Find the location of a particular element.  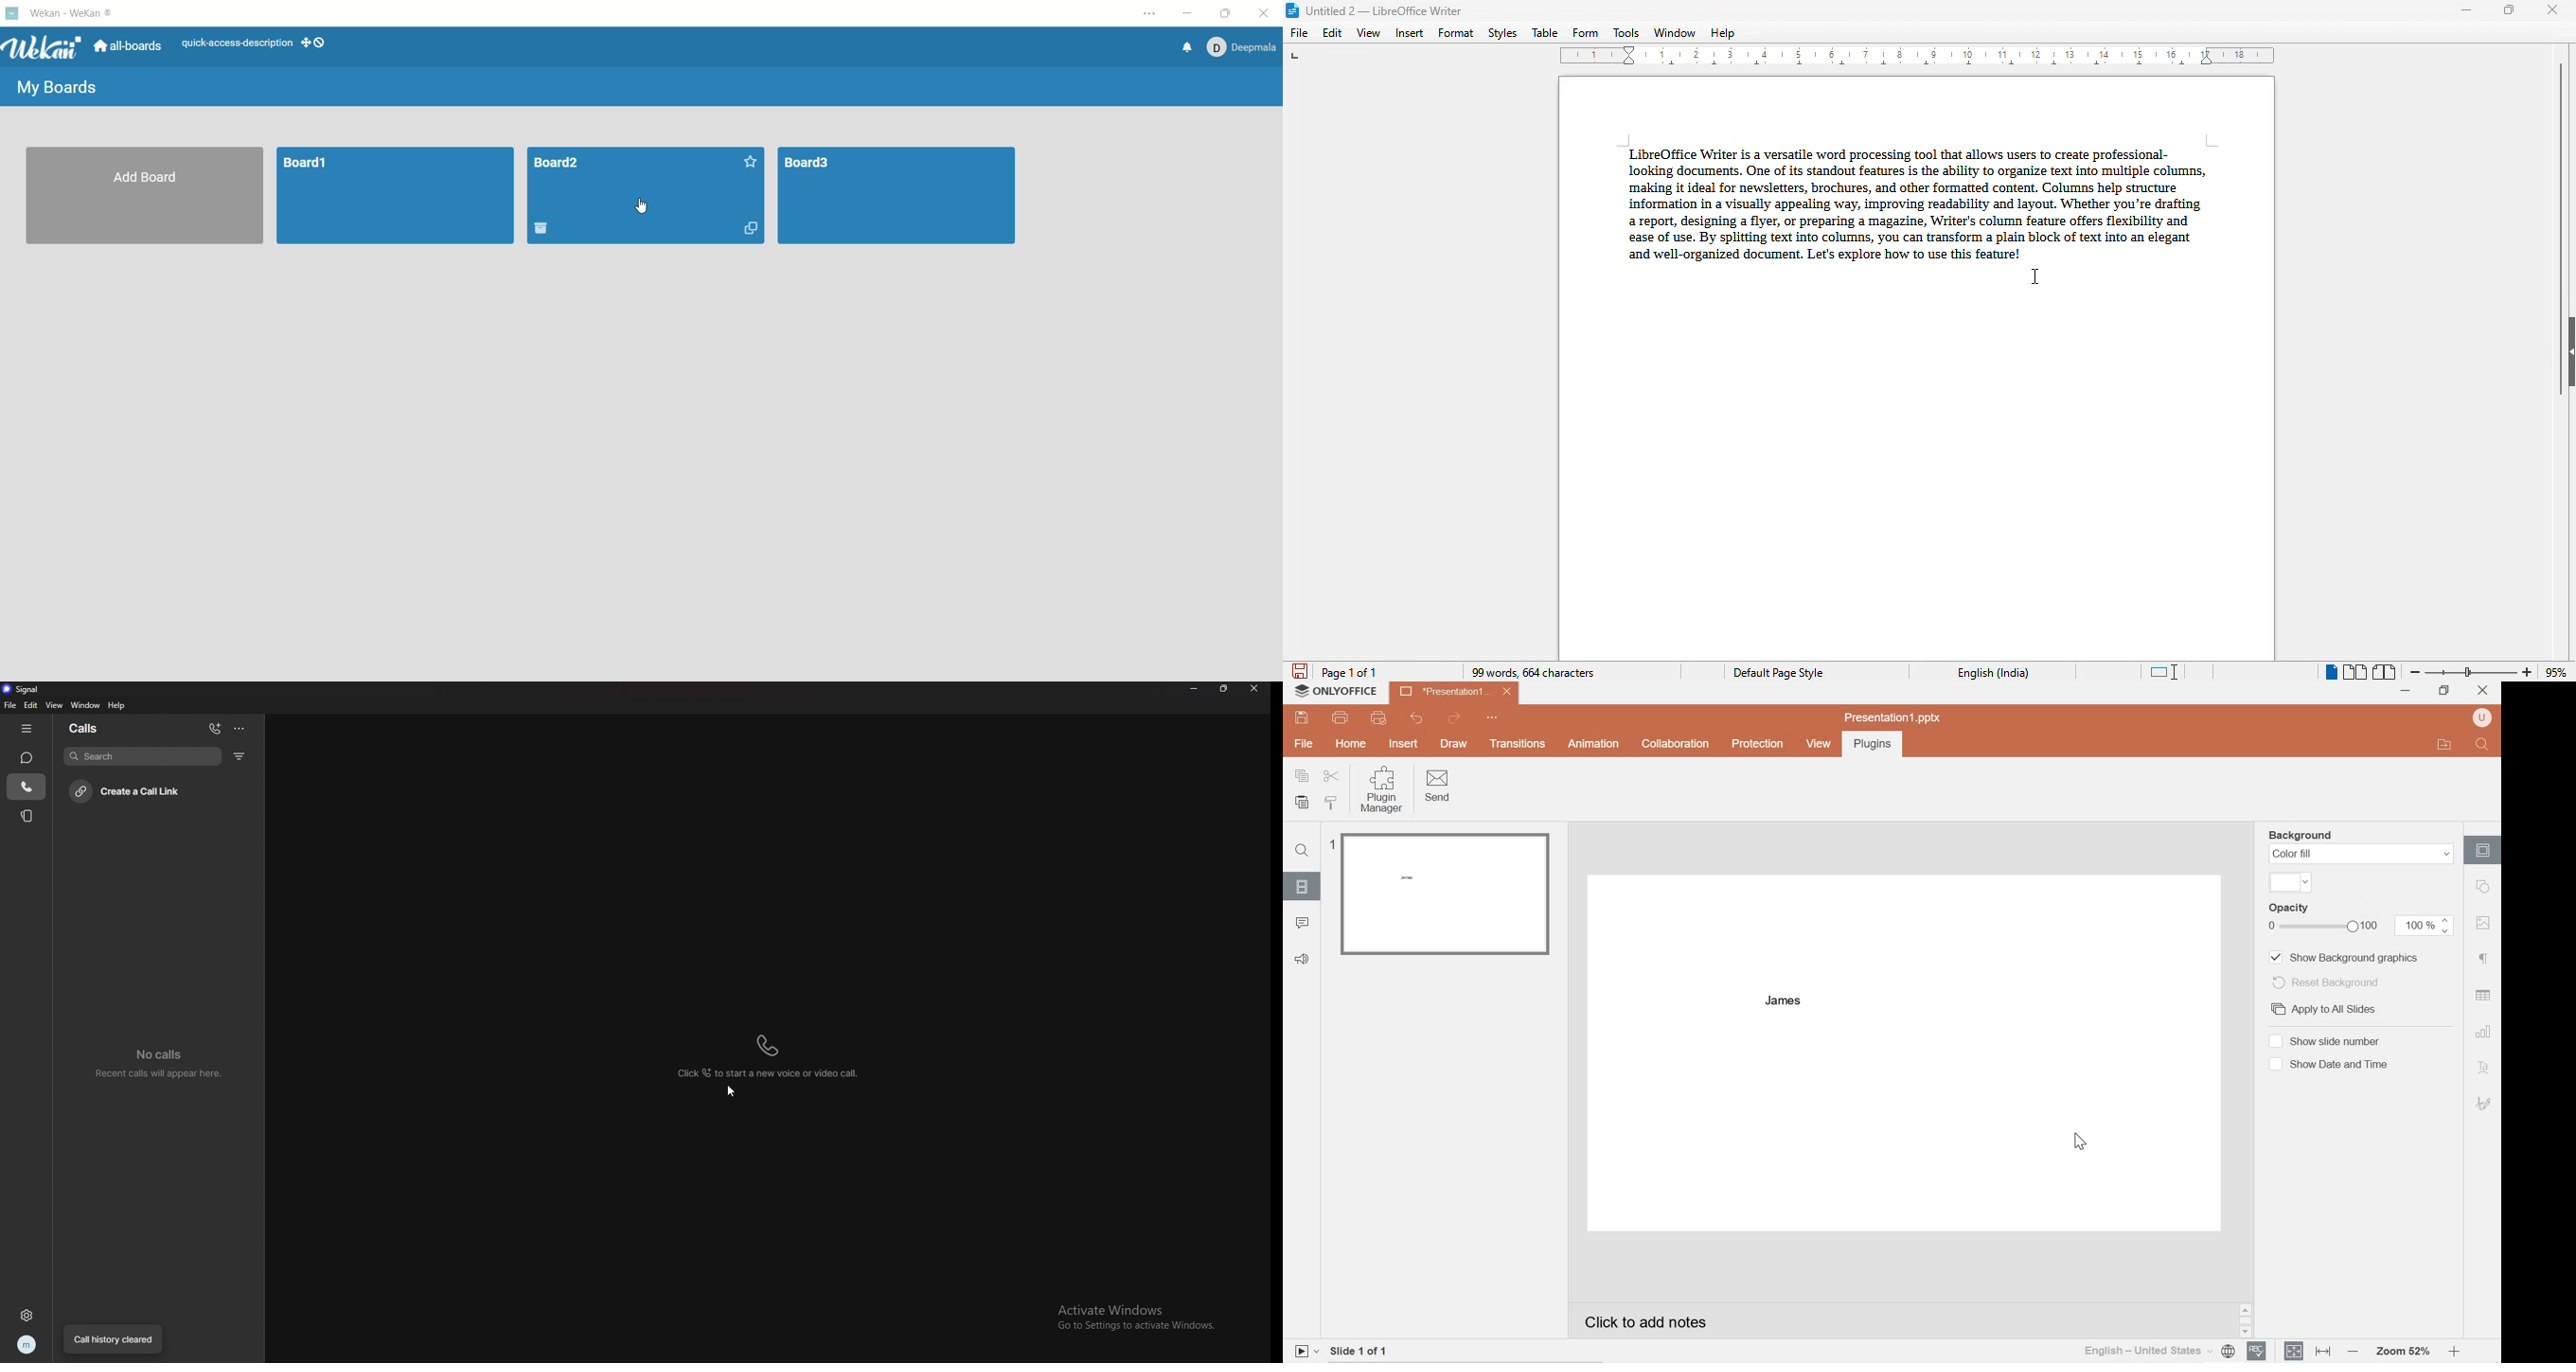

Protection is located at coordinates (1757, 744).